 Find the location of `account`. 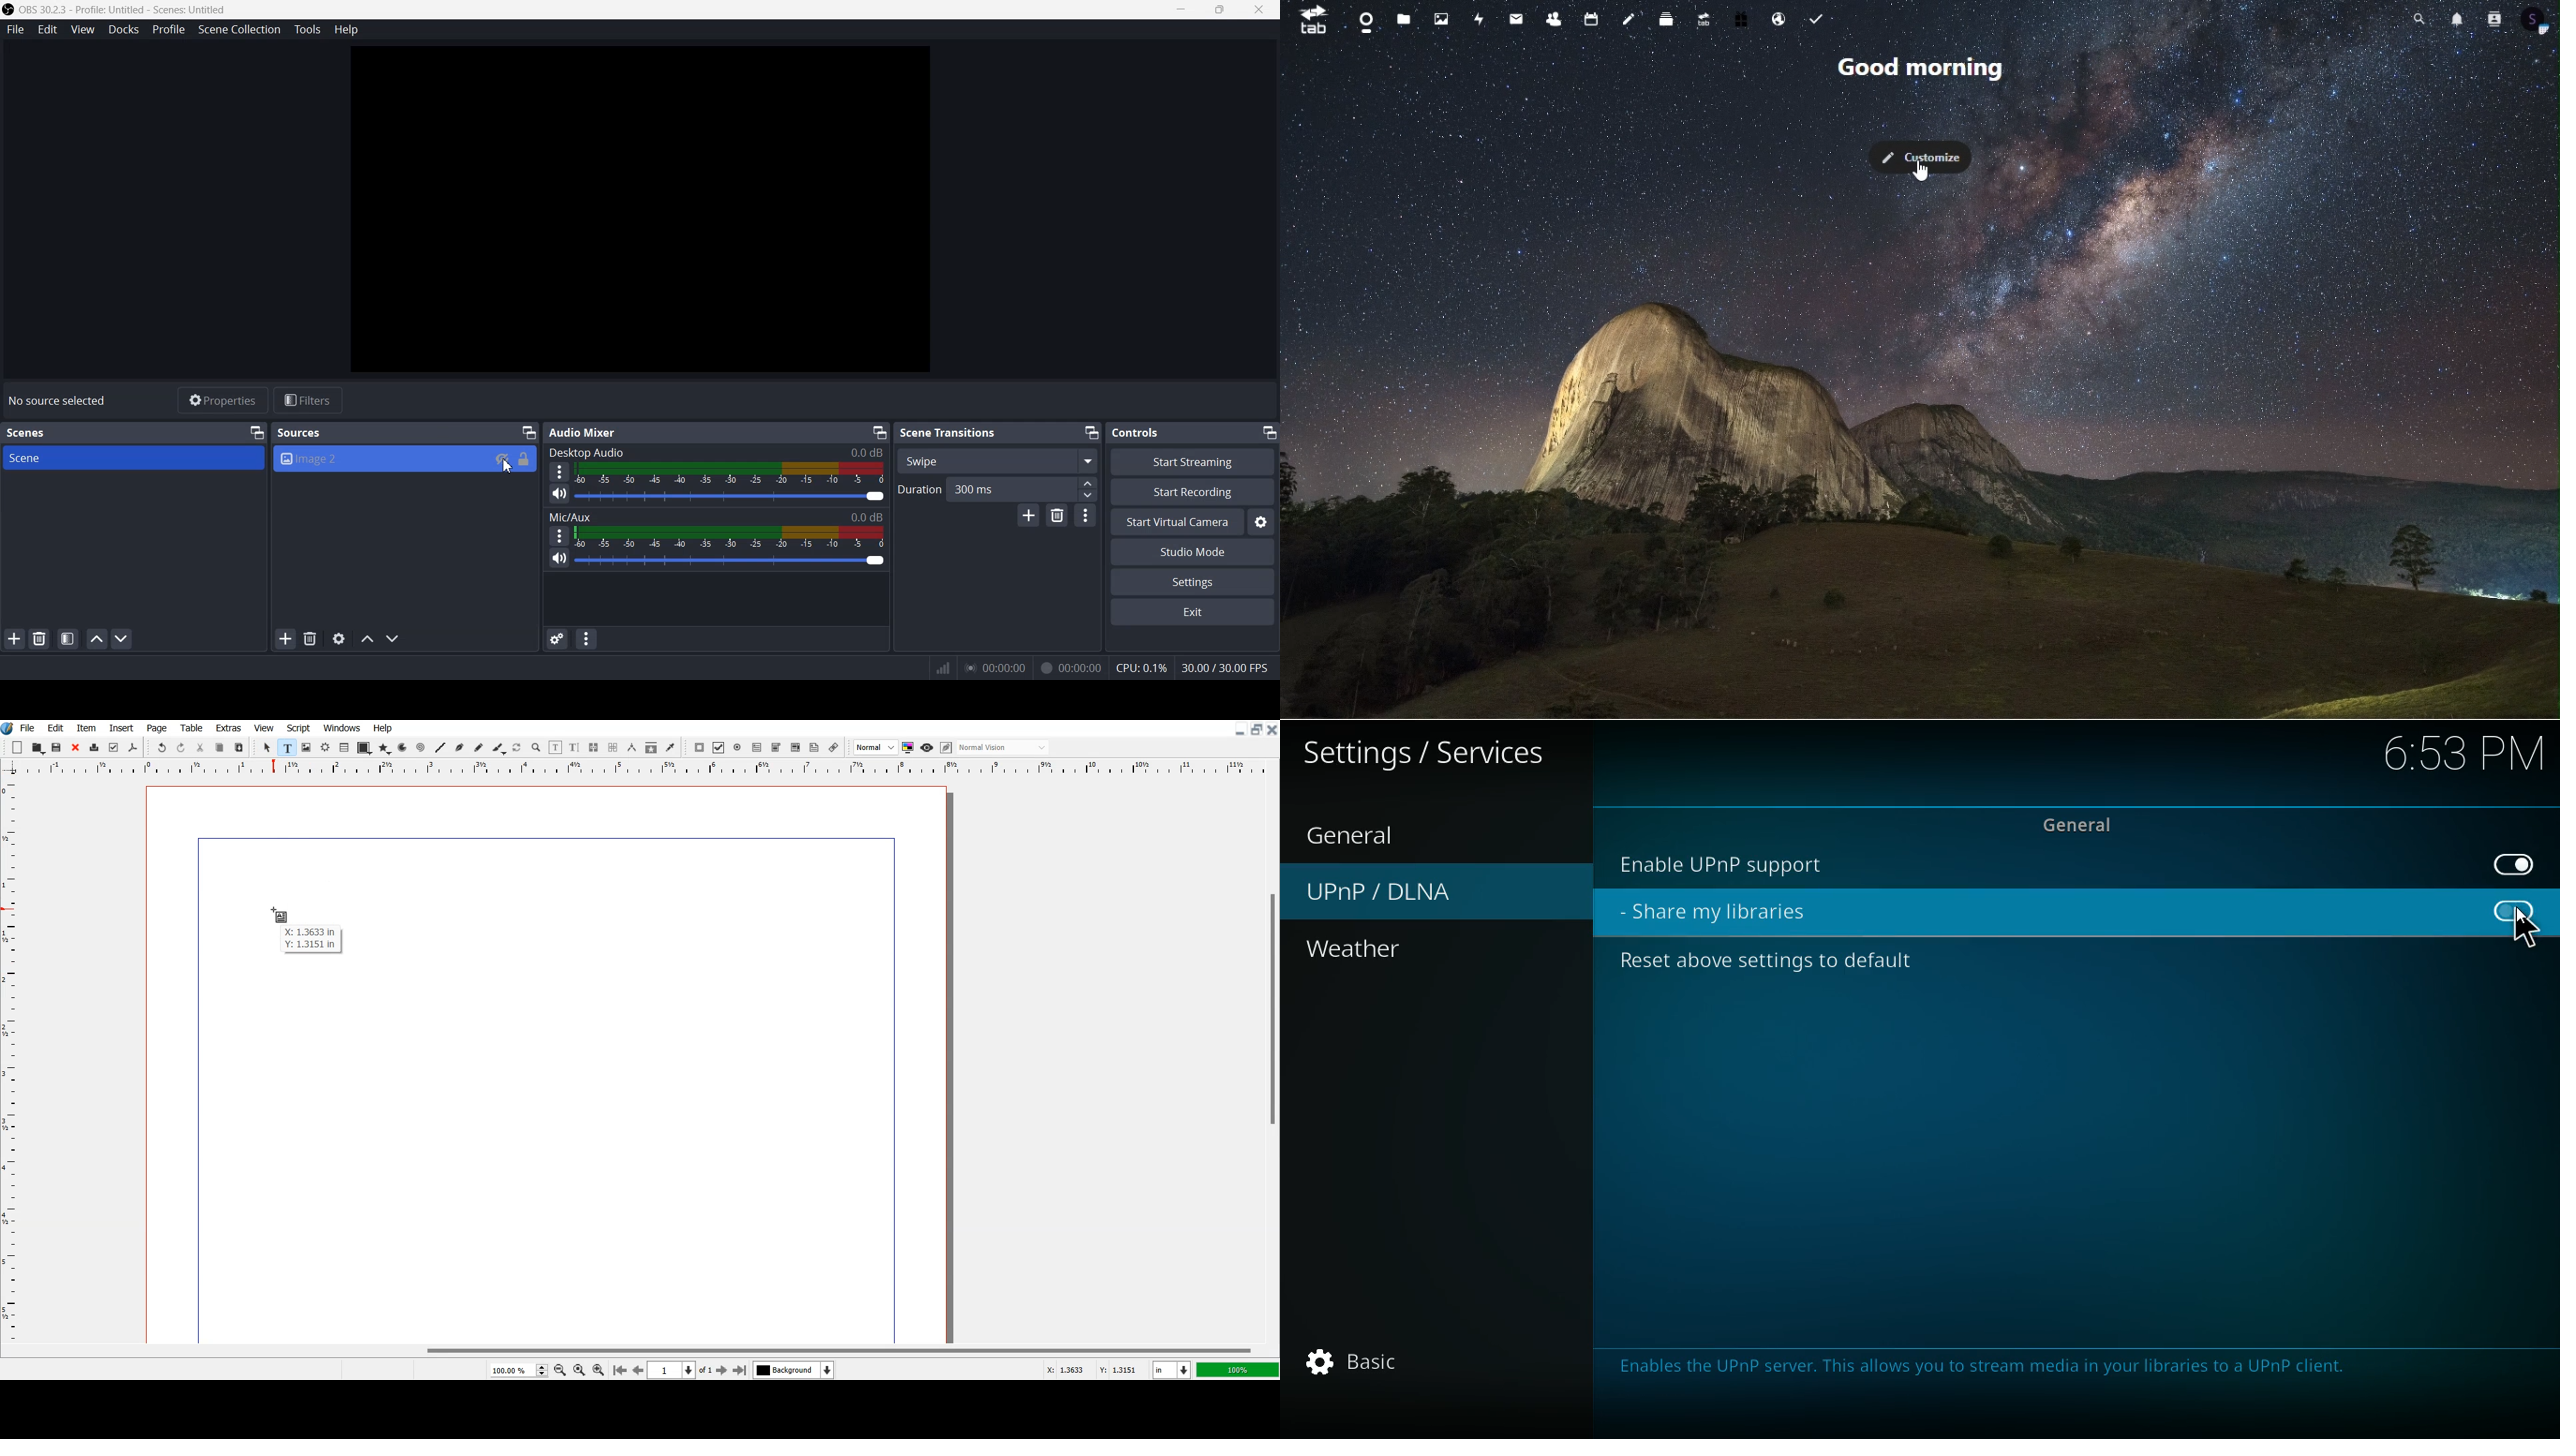

account is located at coordinates (2538, 18).